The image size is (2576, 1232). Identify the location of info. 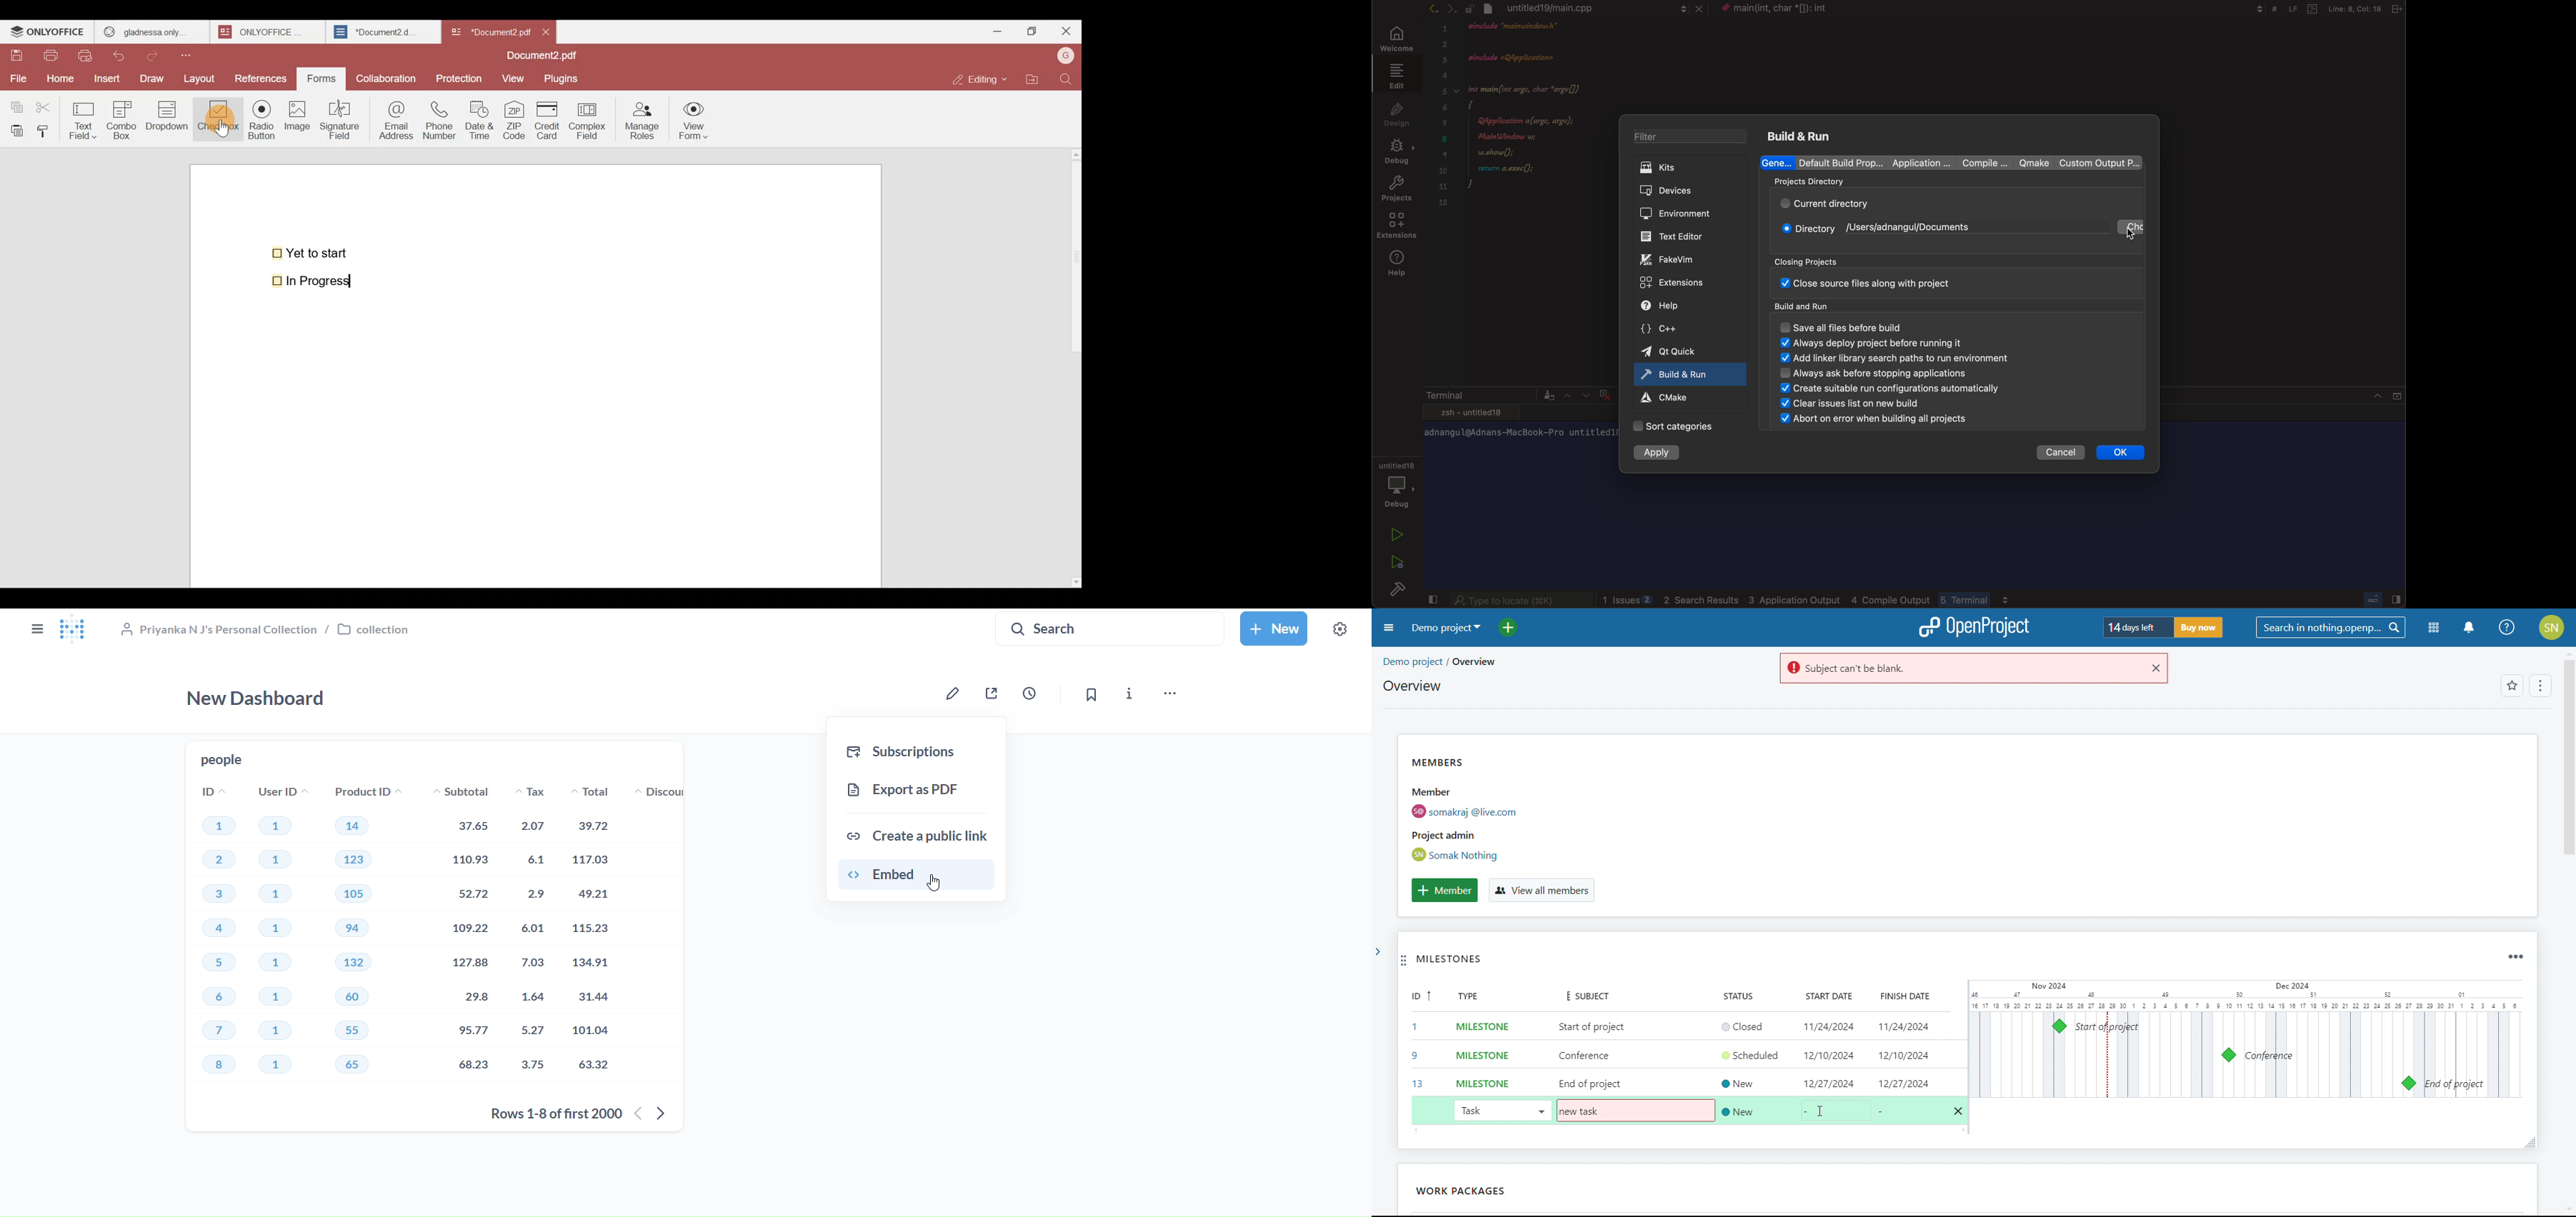
(1130, 694).